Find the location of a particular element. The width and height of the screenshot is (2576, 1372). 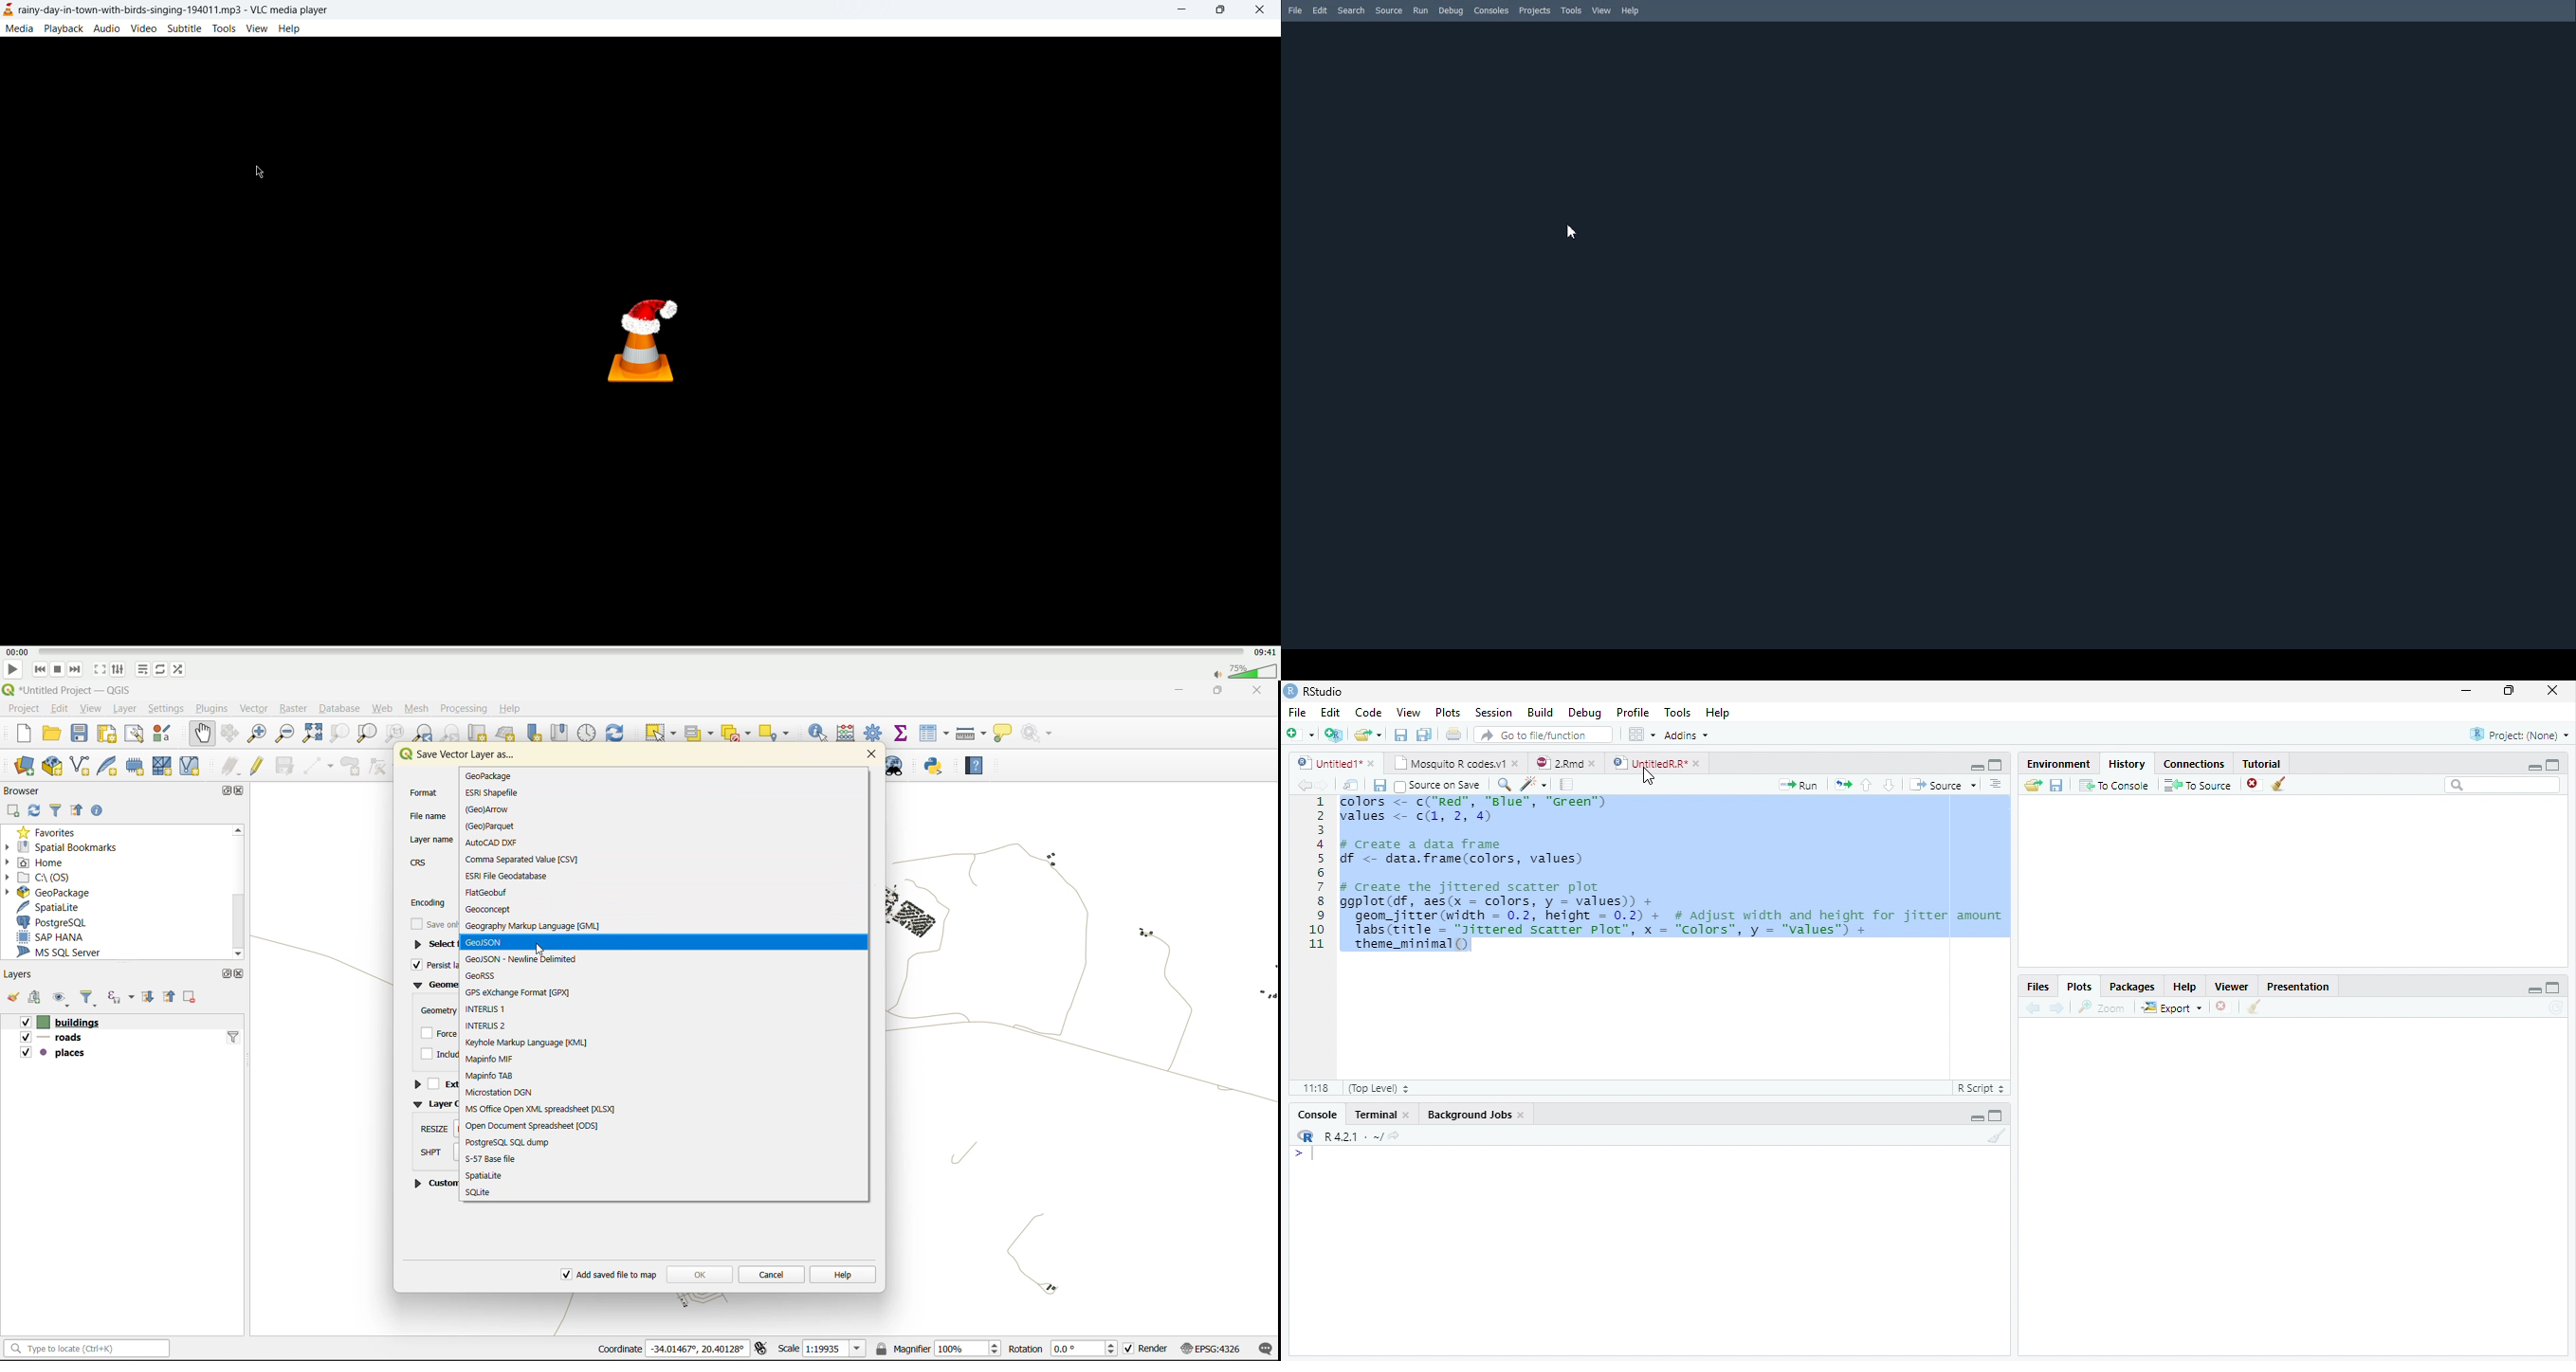

Environment is located at coordinates (2057, 763).